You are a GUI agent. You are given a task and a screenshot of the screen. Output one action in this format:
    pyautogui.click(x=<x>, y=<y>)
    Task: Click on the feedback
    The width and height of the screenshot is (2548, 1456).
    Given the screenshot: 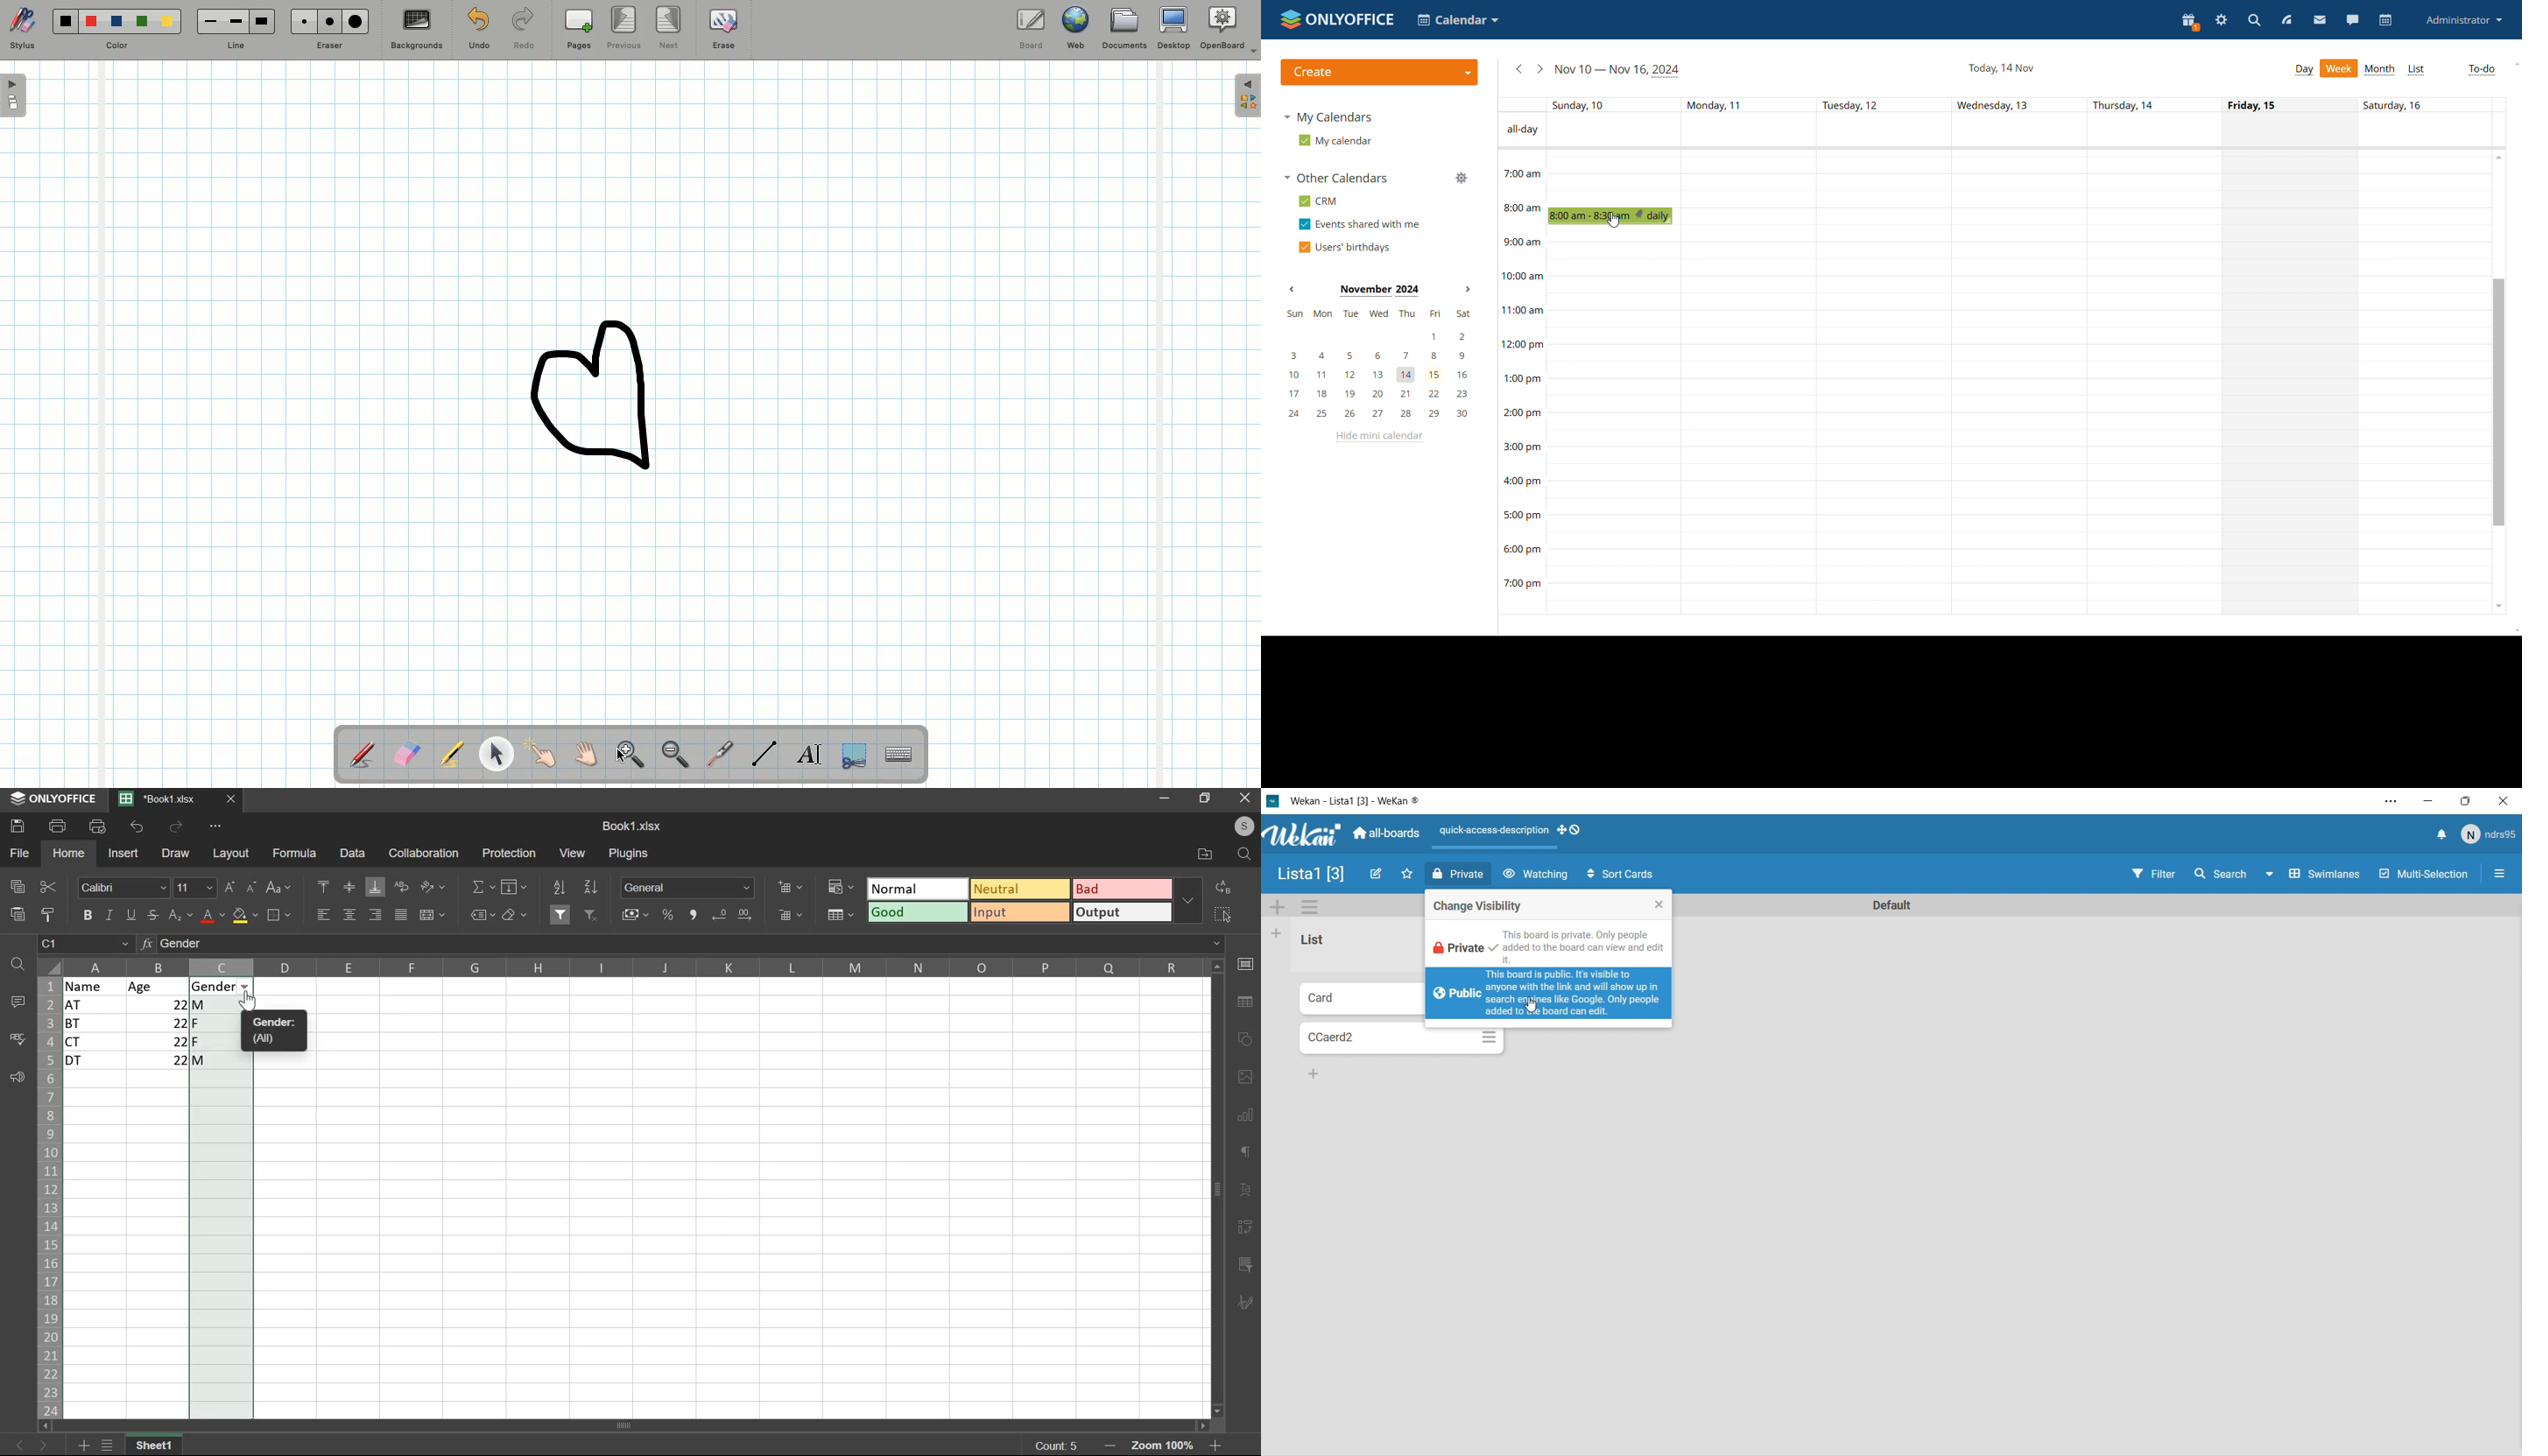 What is the action you would take?
    pyautogui.click(x=15, y=1077)
    